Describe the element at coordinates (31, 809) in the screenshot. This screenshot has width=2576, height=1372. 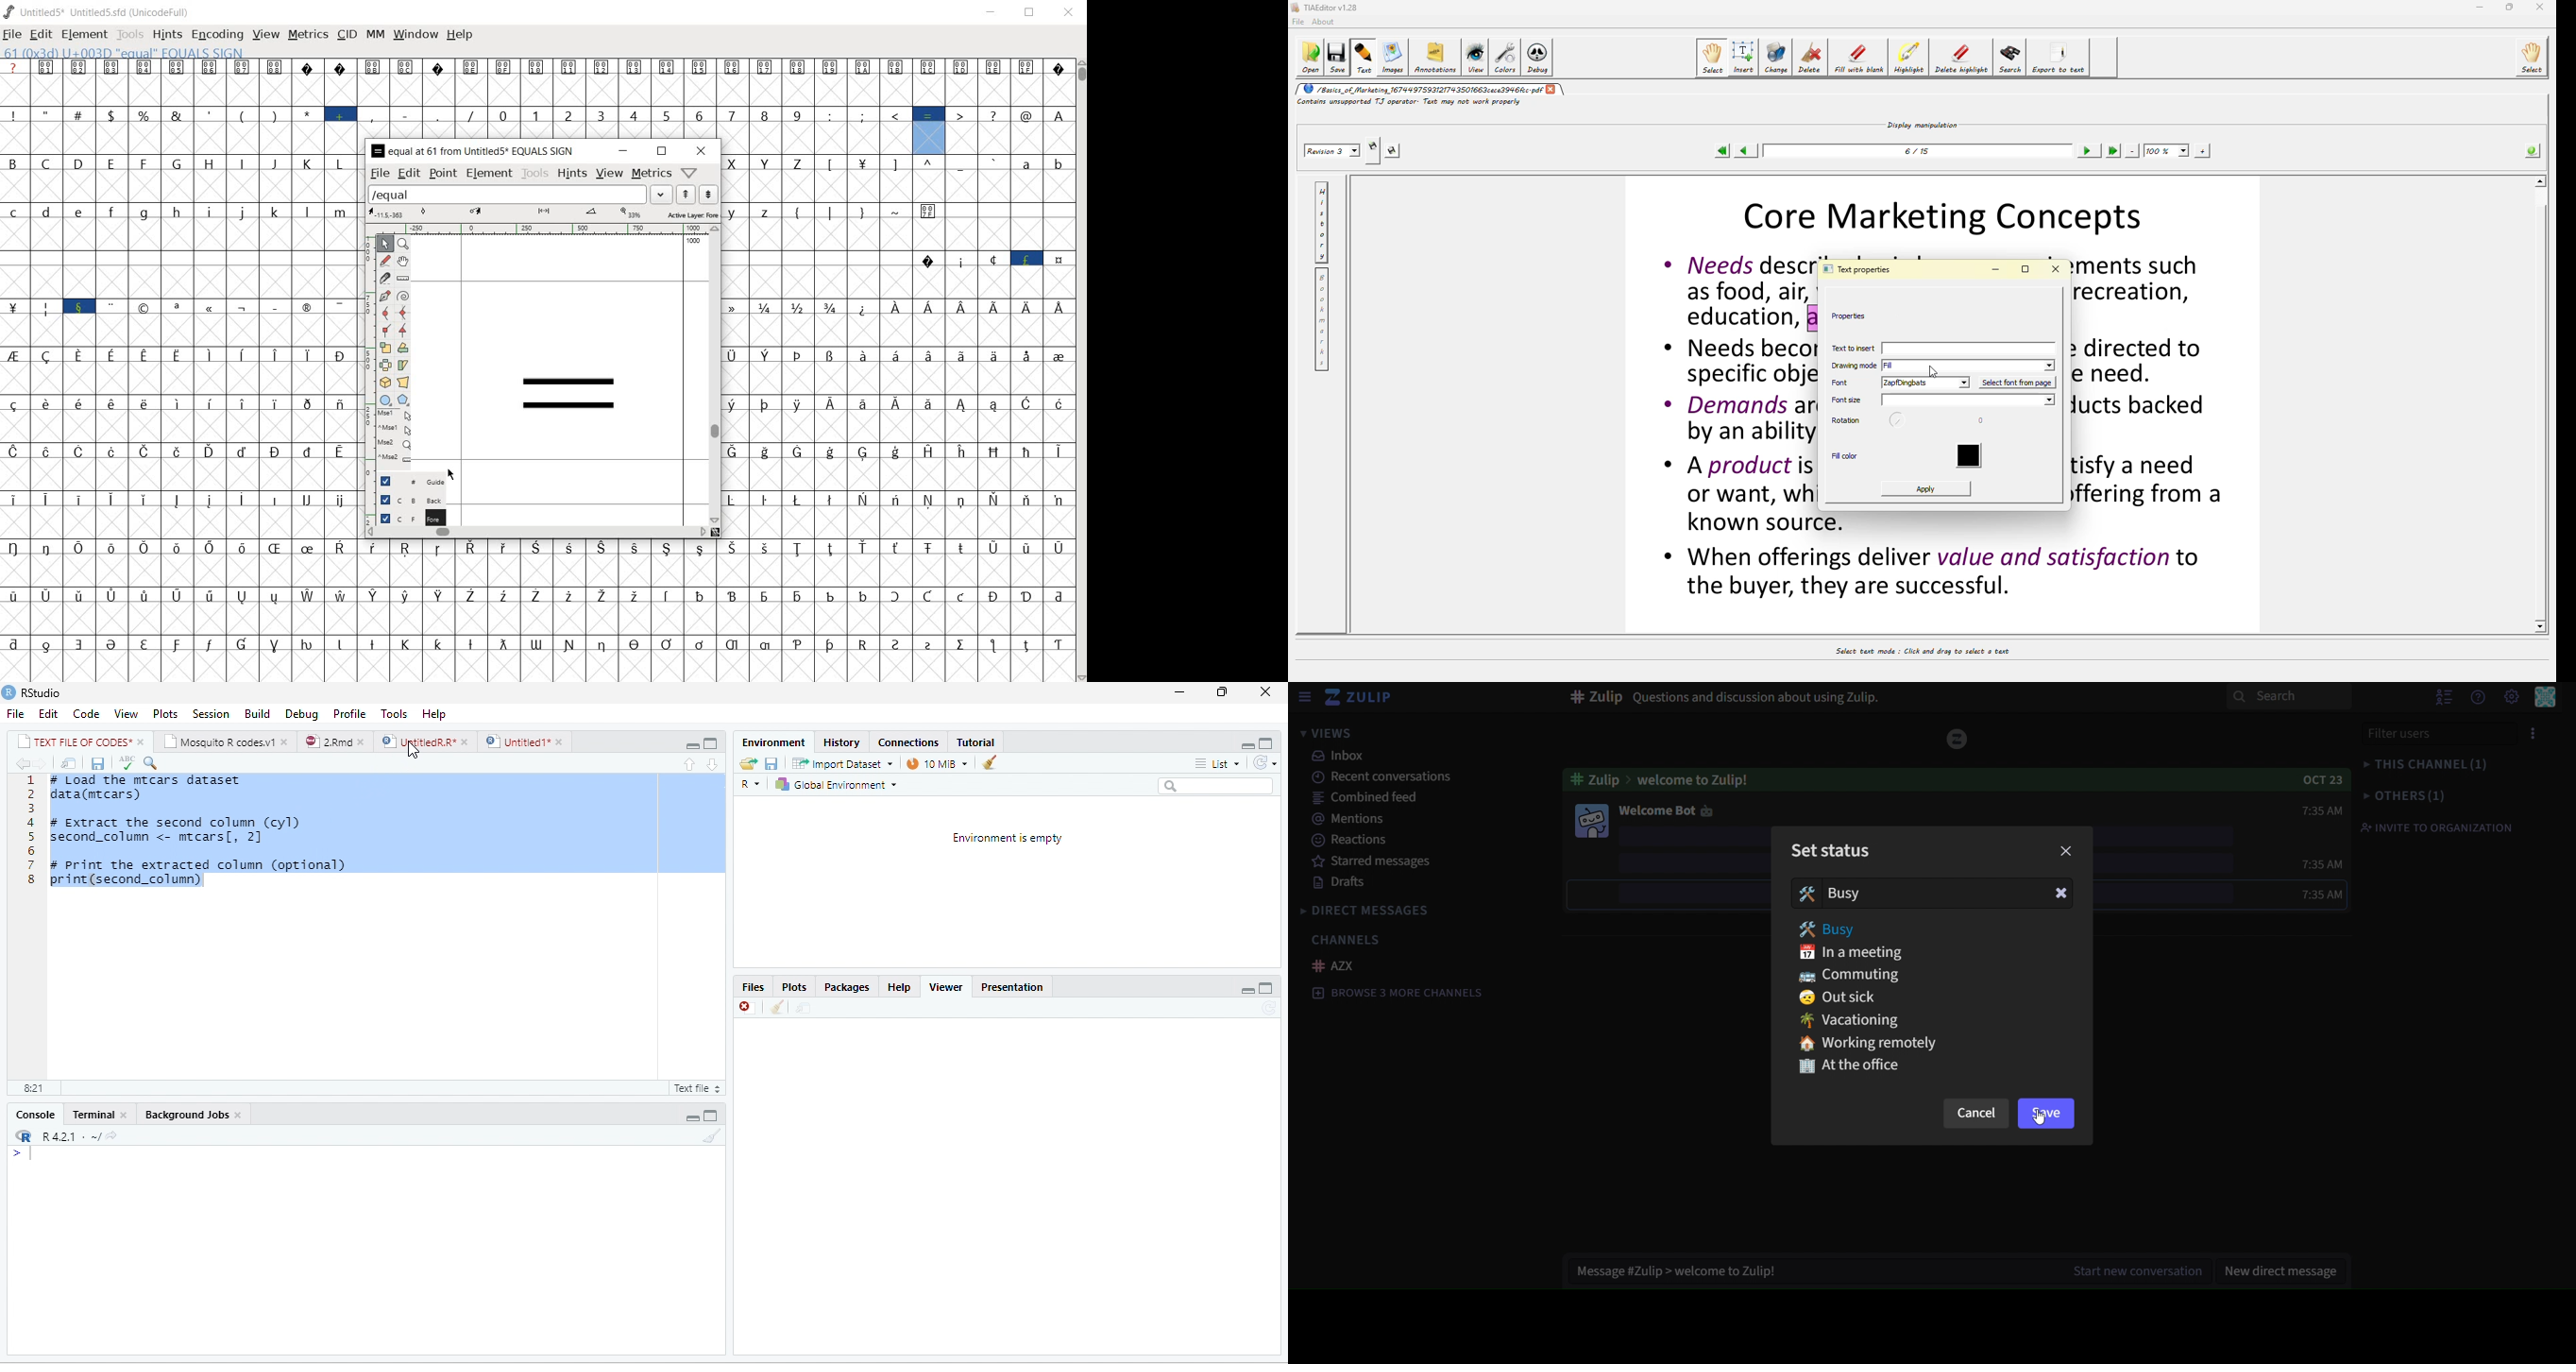
I see `3` at that location.